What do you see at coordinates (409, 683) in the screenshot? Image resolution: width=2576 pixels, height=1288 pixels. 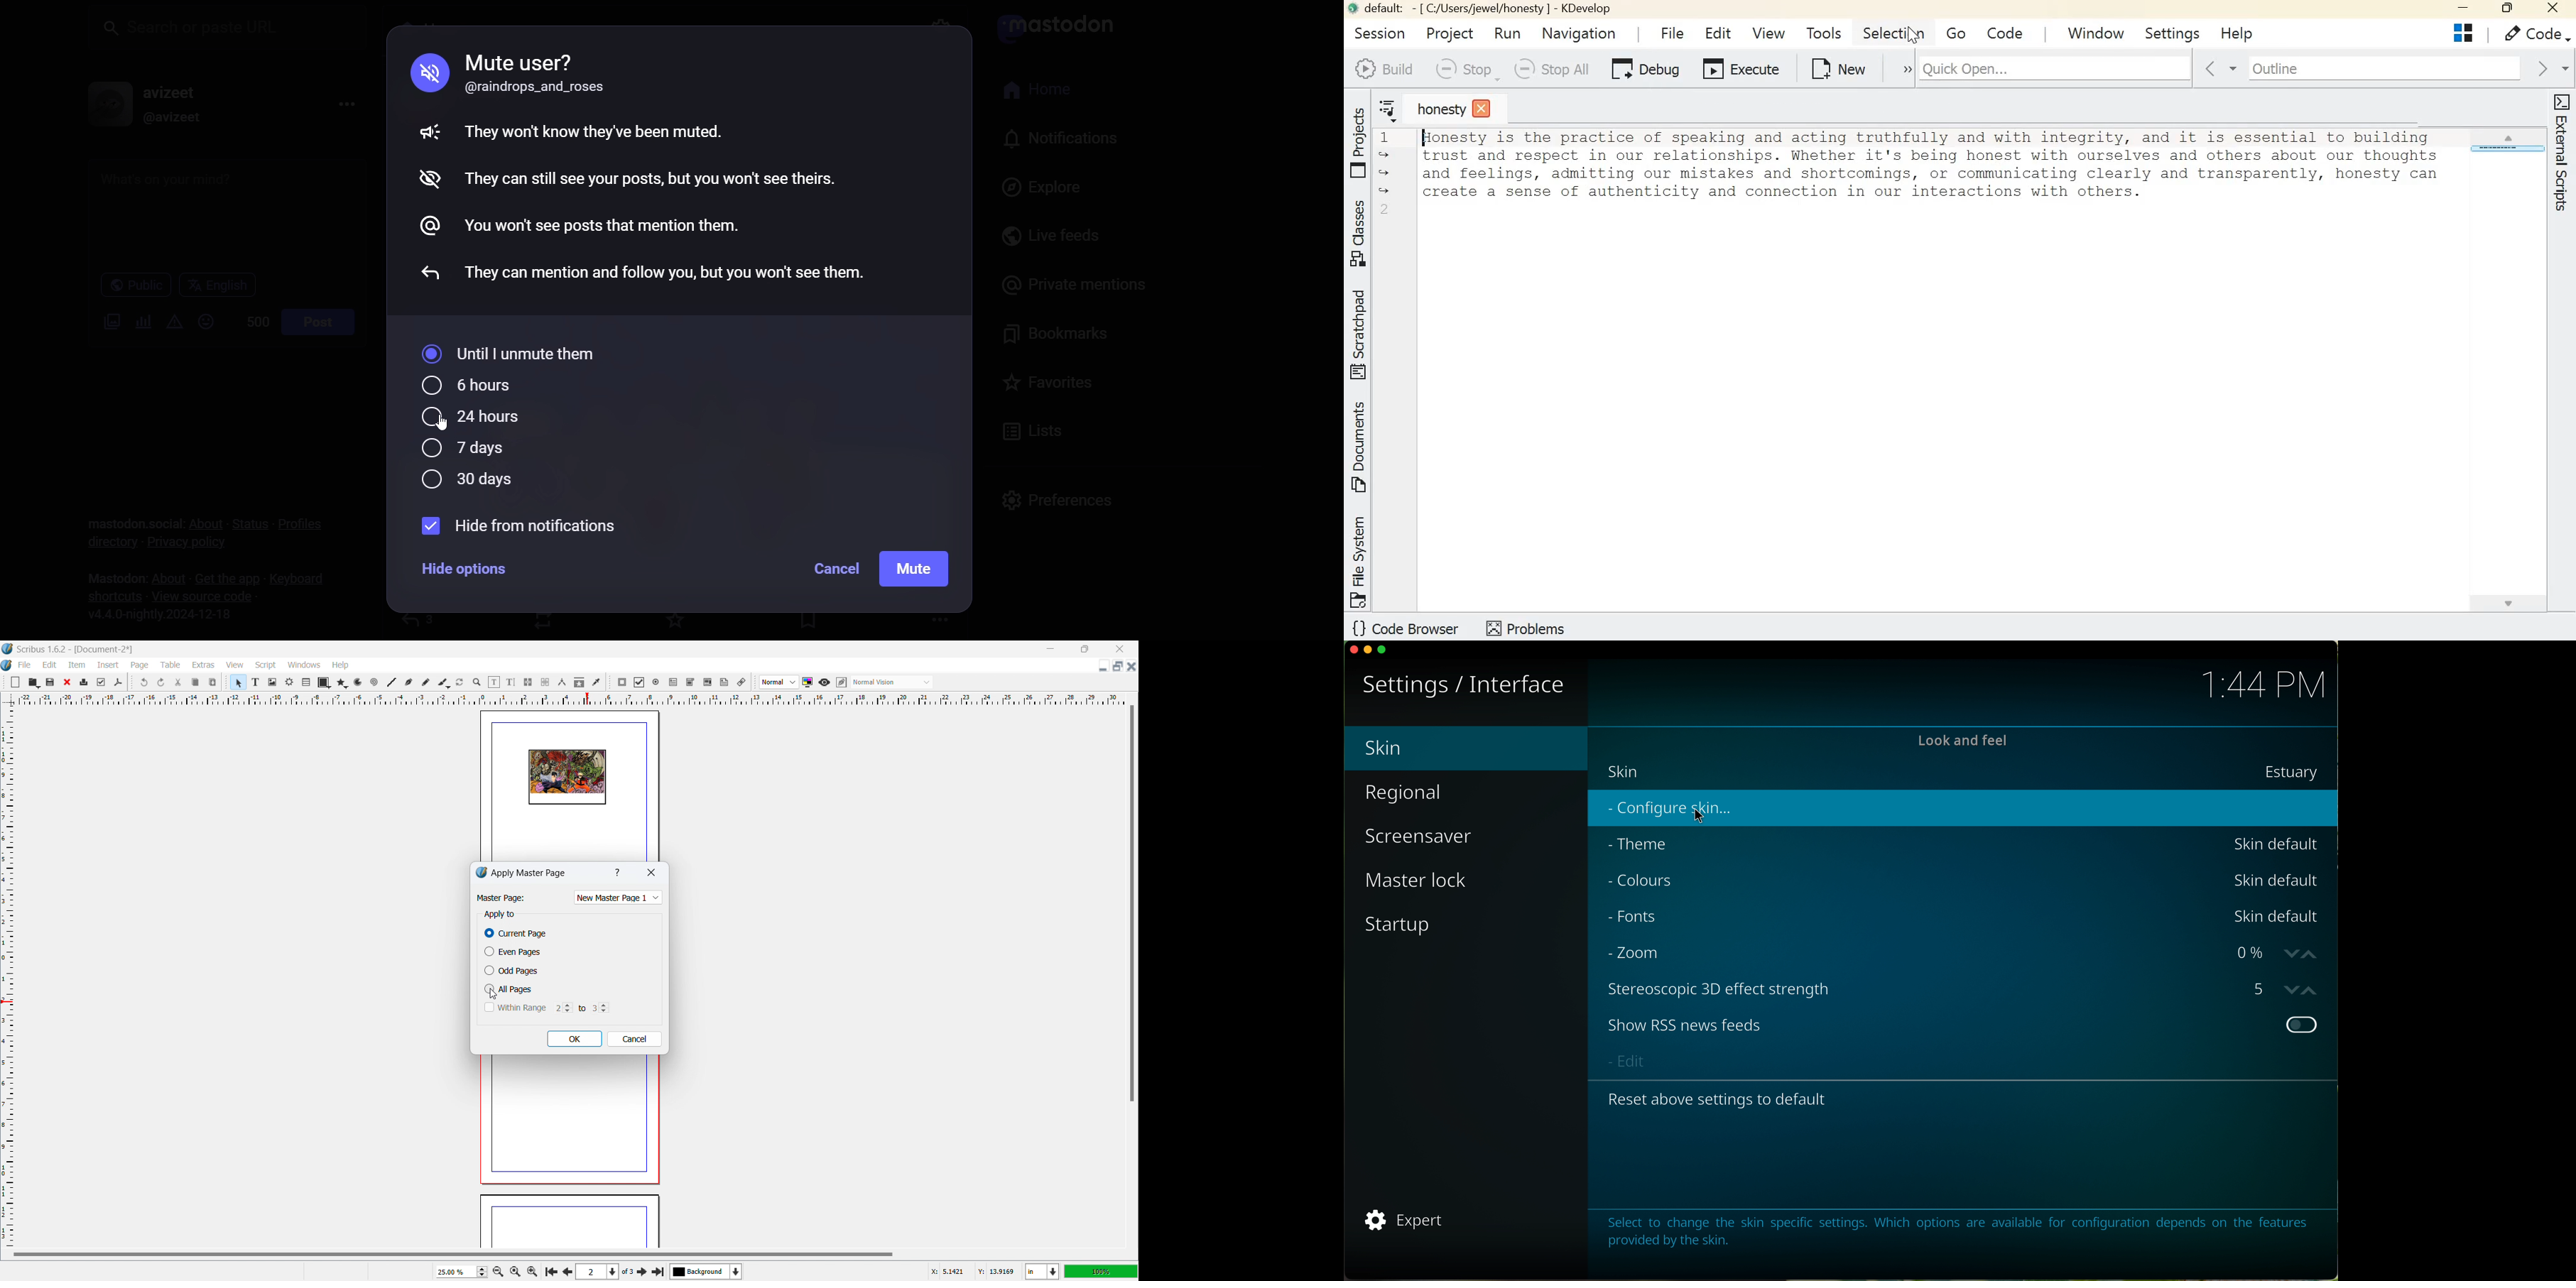 I see `bezier curve` at bounding box center [409, 683].